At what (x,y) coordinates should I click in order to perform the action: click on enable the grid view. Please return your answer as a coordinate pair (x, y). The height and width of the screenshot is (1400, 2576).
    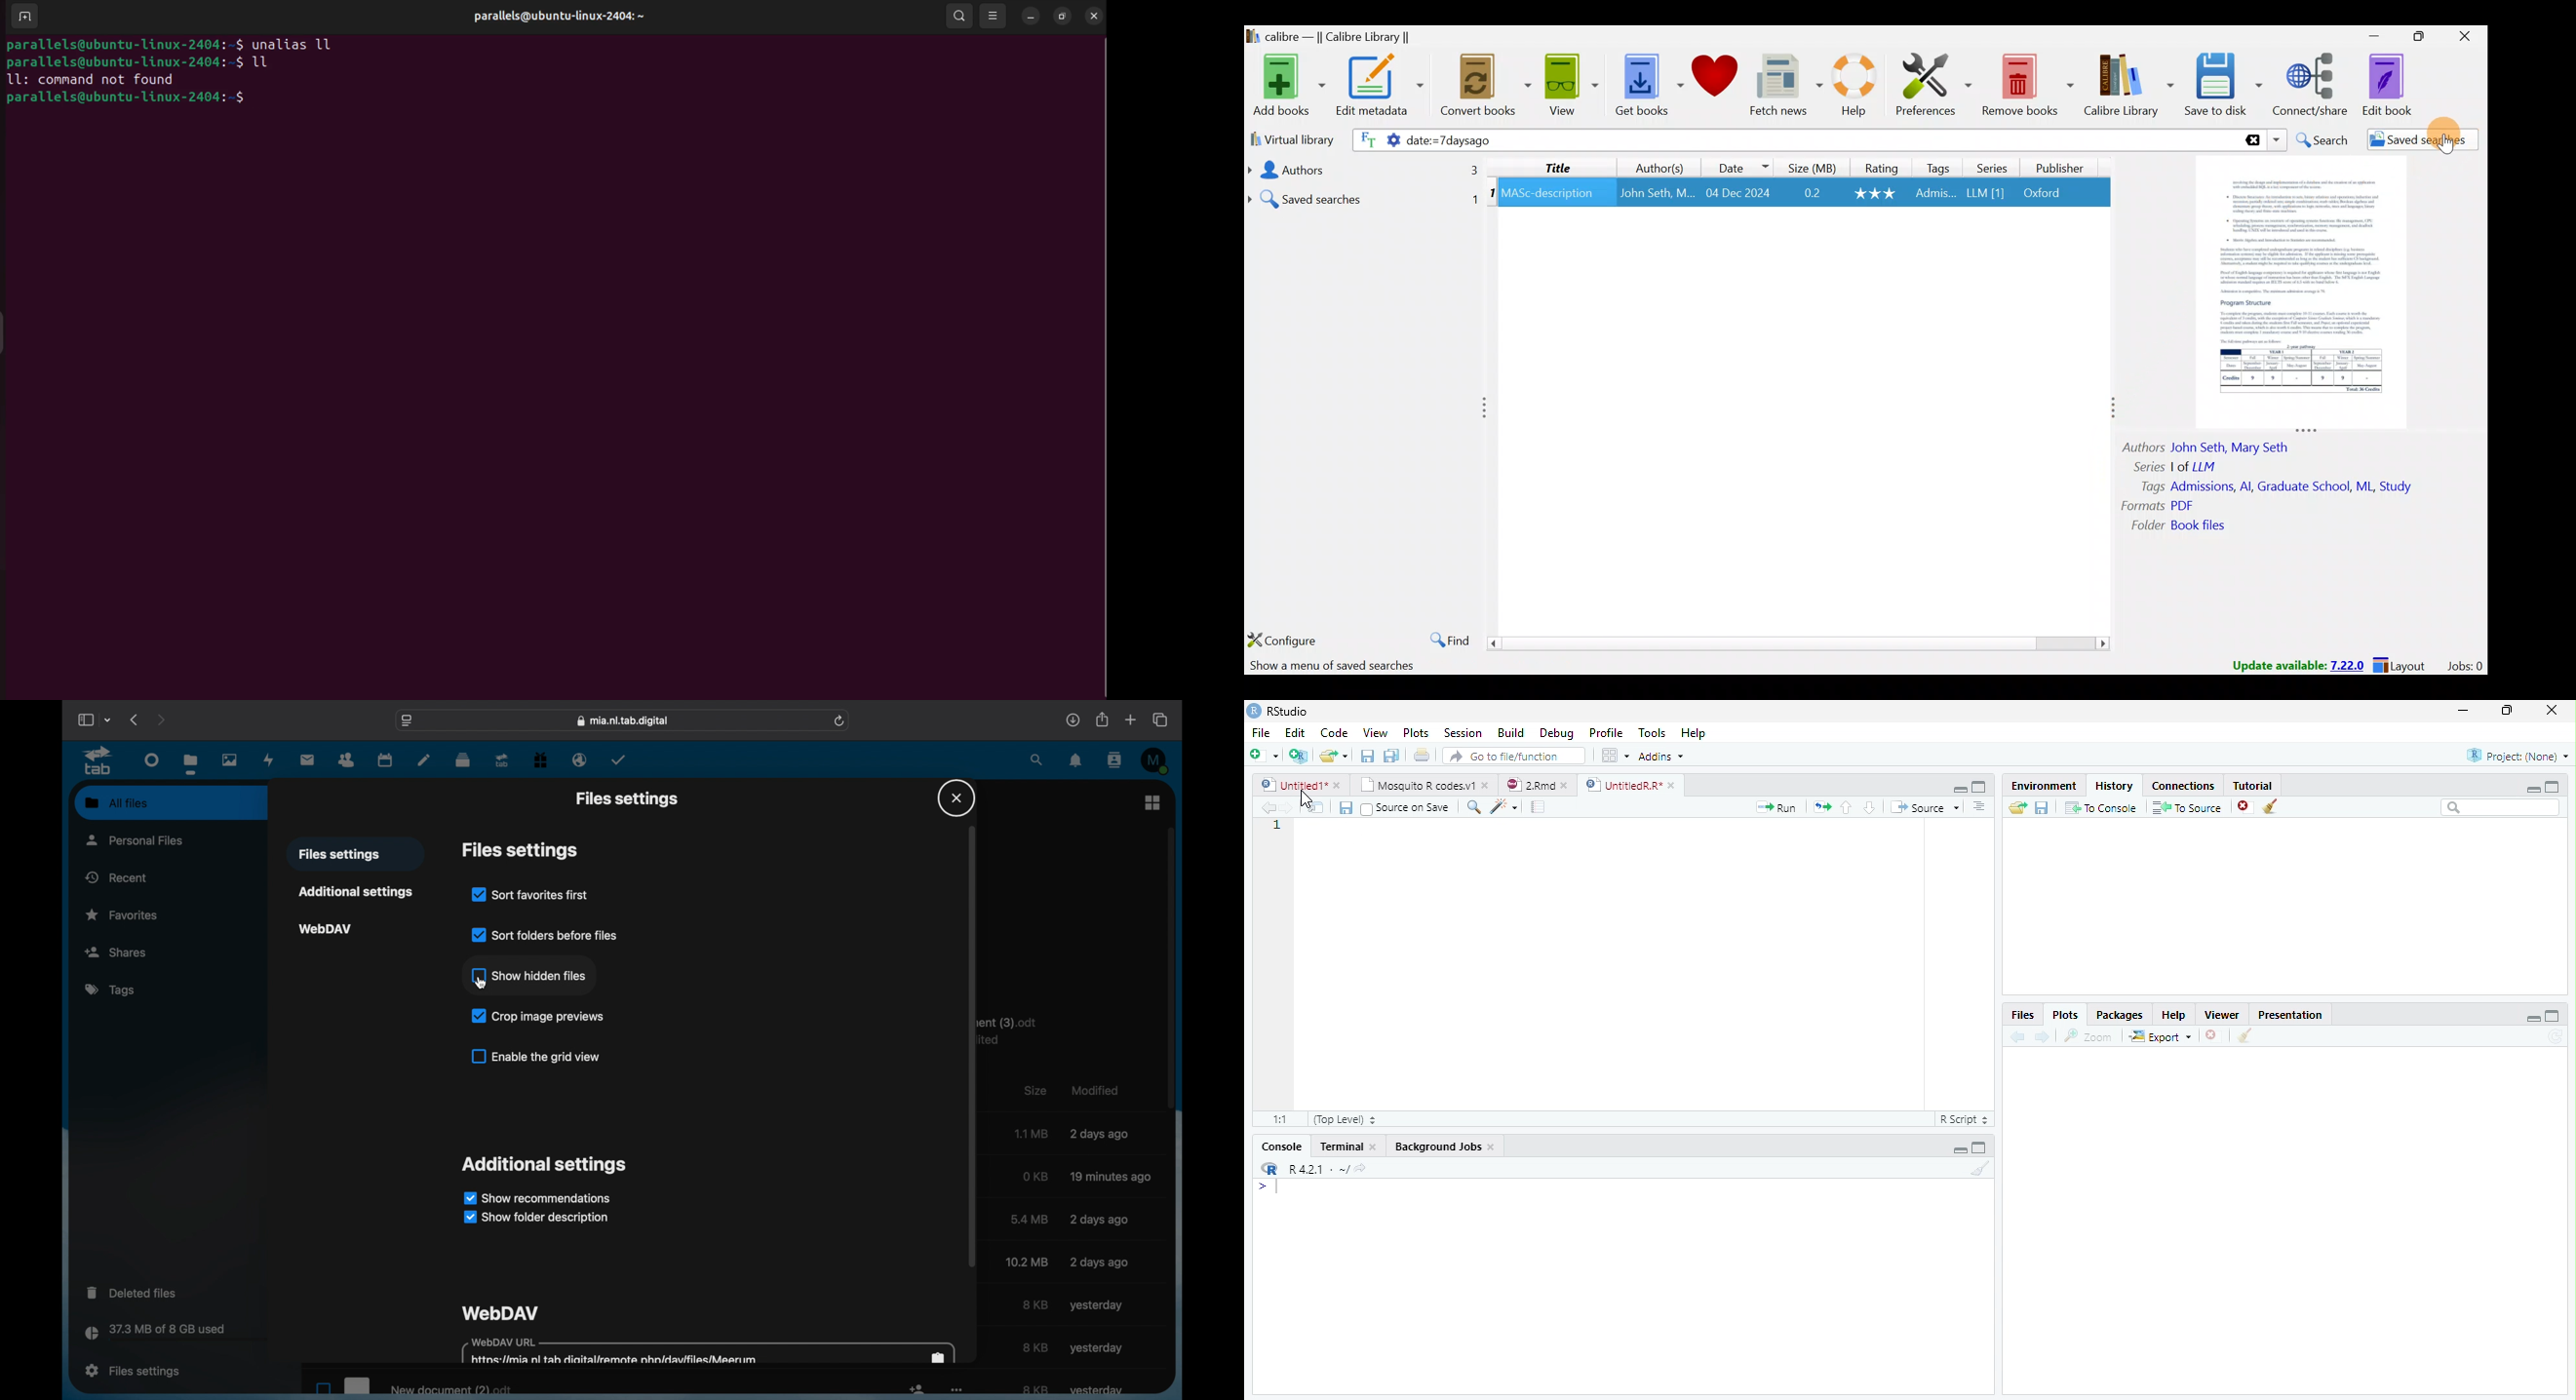
    Looking at the image, I should click on (536, 1056).